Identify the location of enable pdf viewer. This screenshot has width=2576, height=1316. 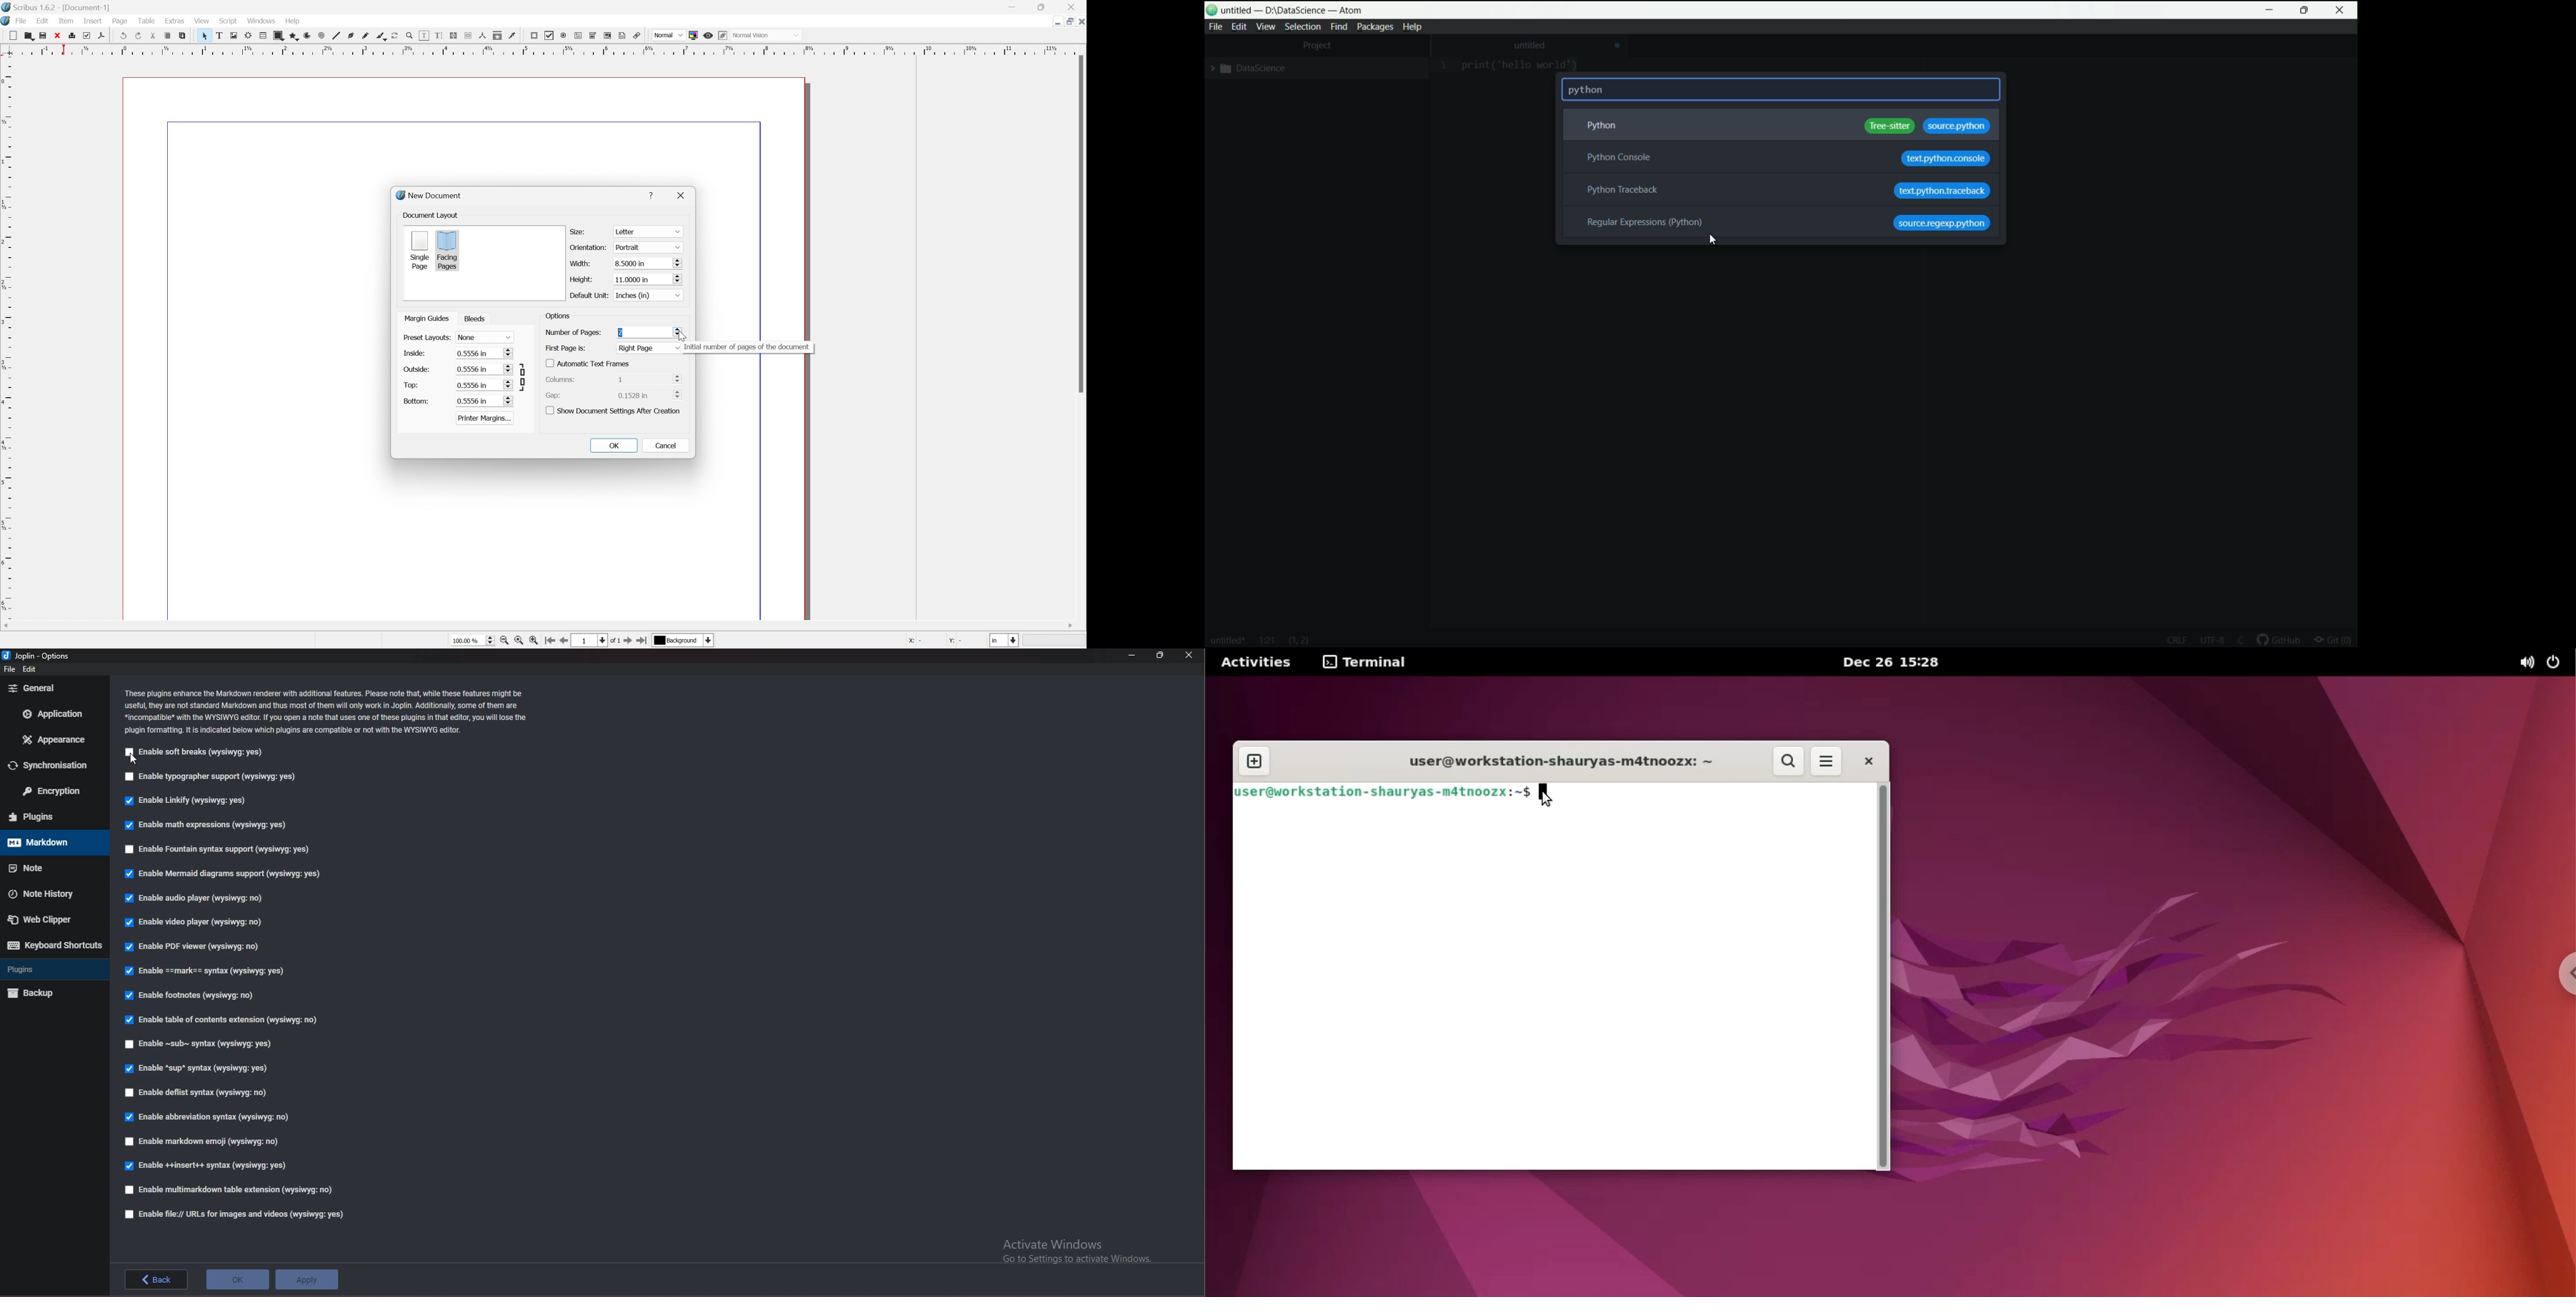
(196, 946).